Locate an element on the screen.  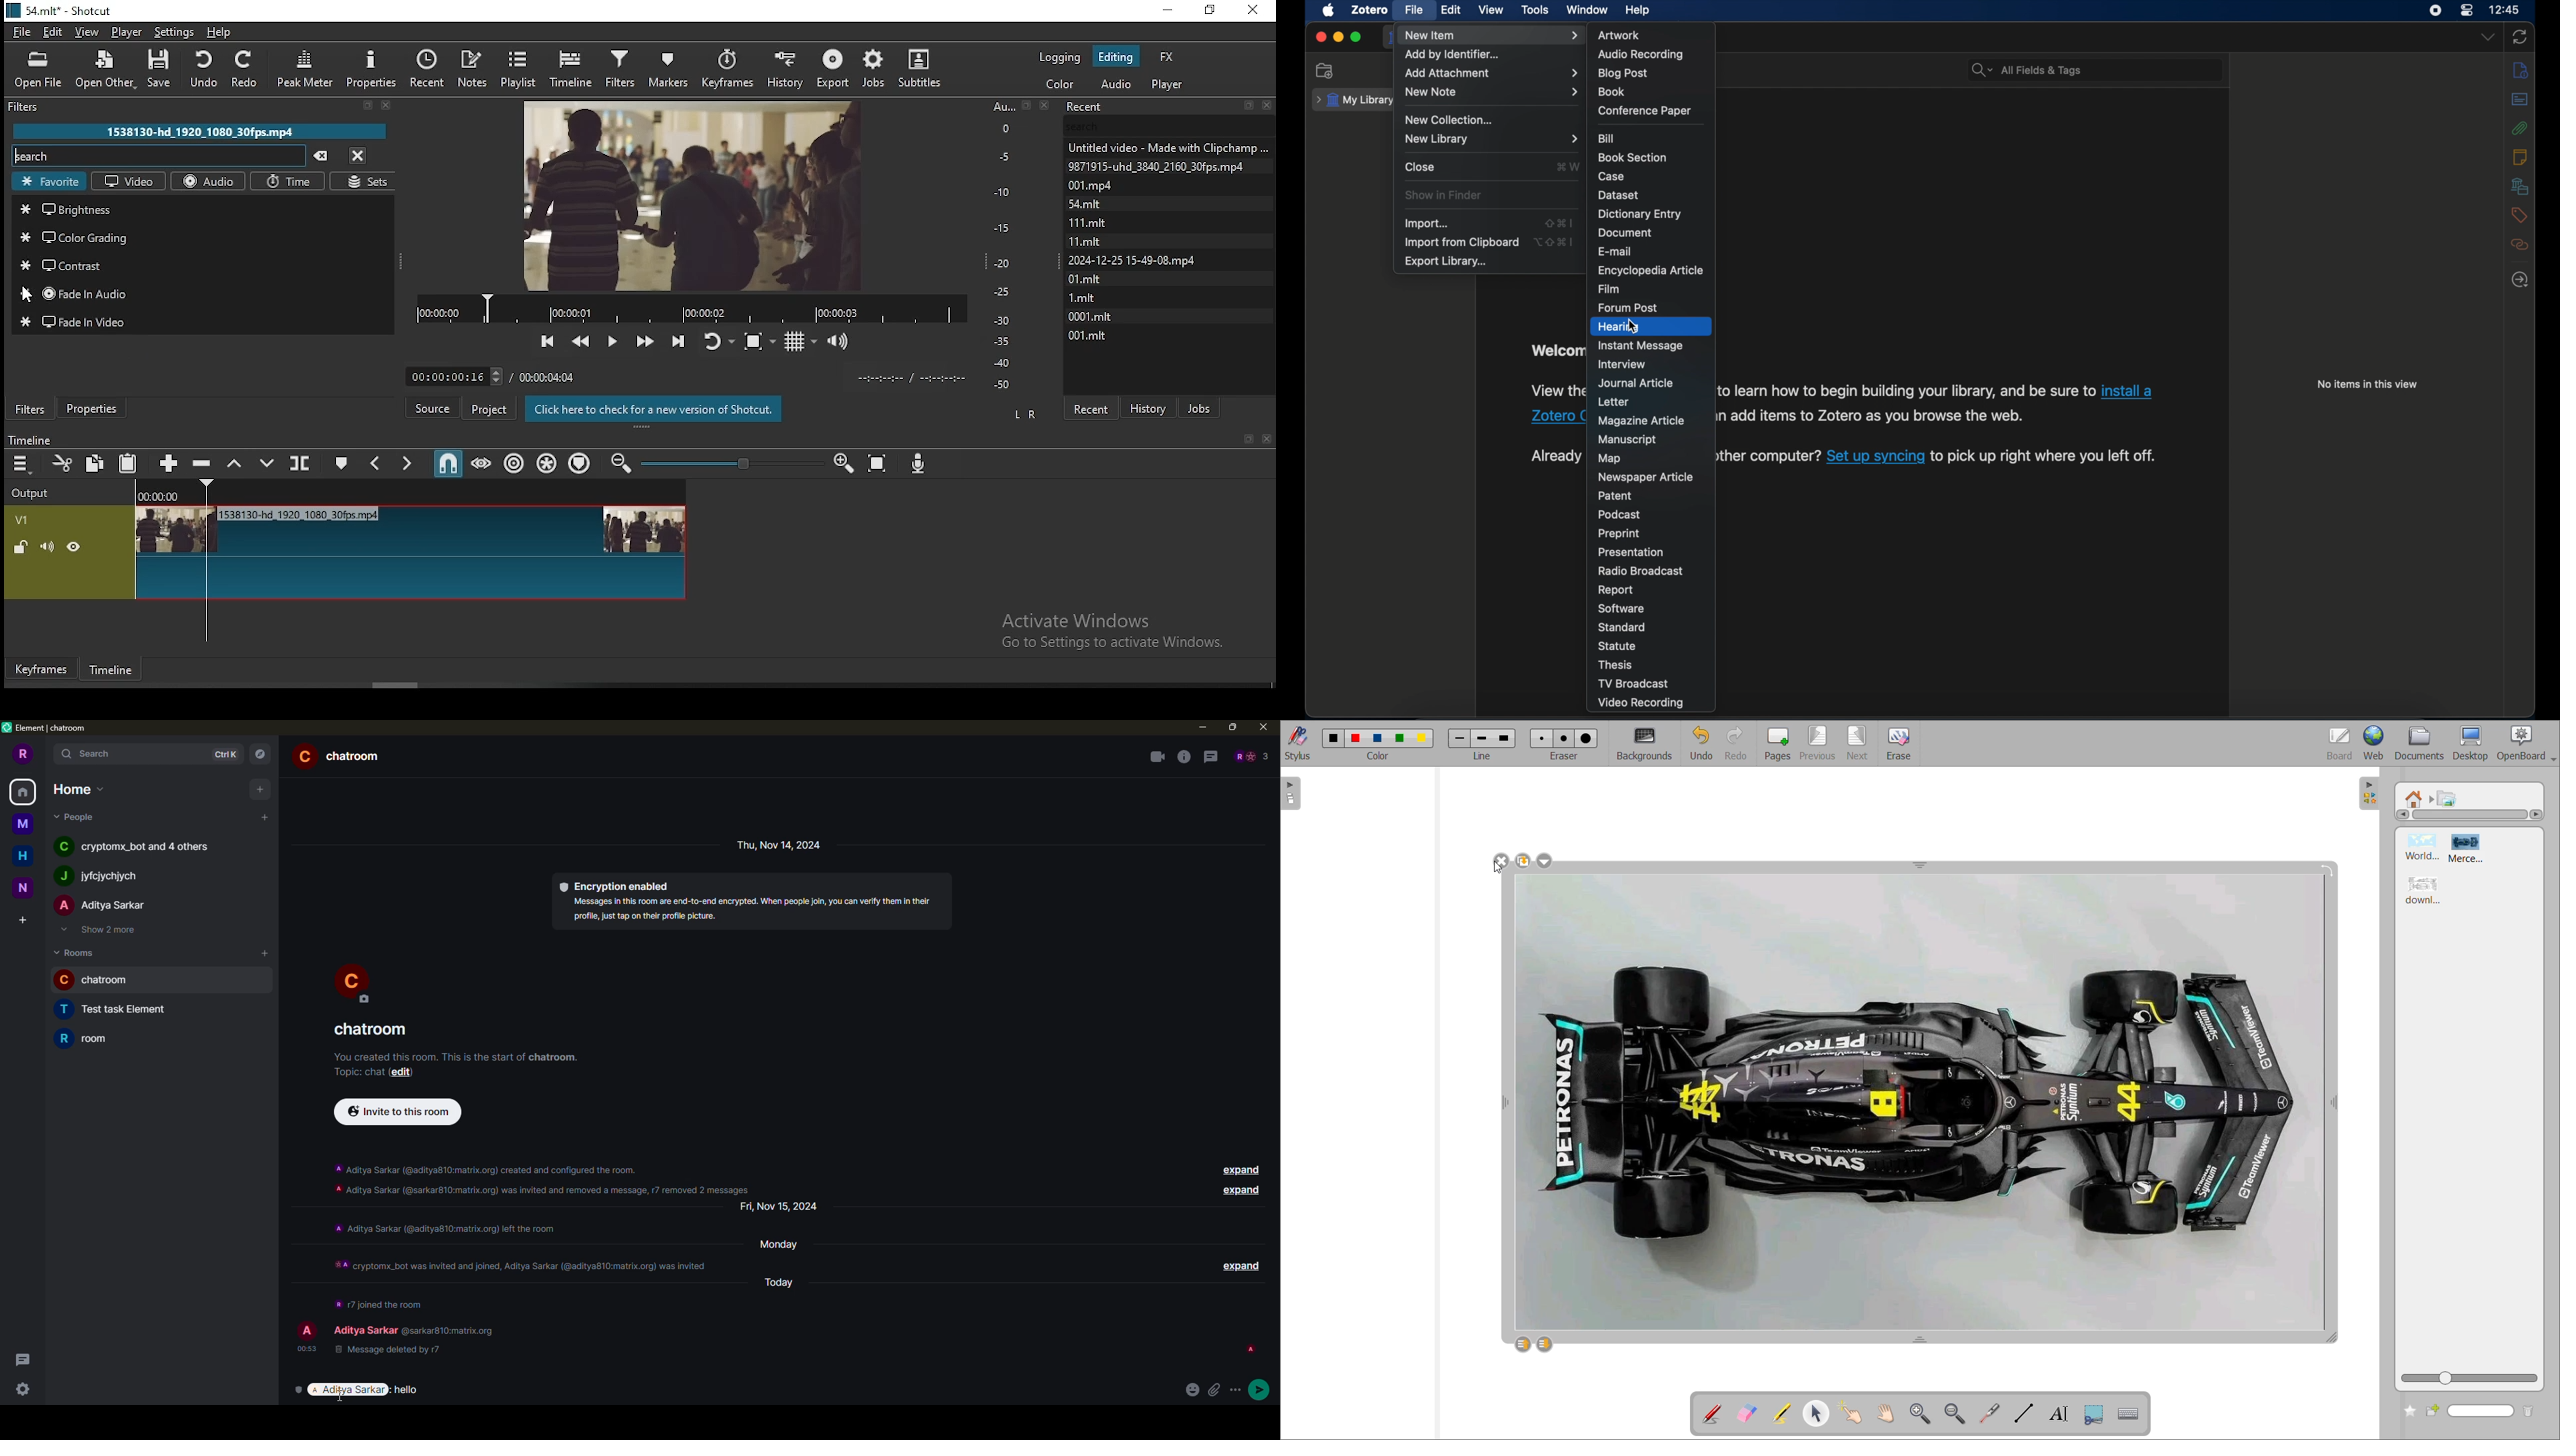
instant message is located at coordinates (1640, 345).